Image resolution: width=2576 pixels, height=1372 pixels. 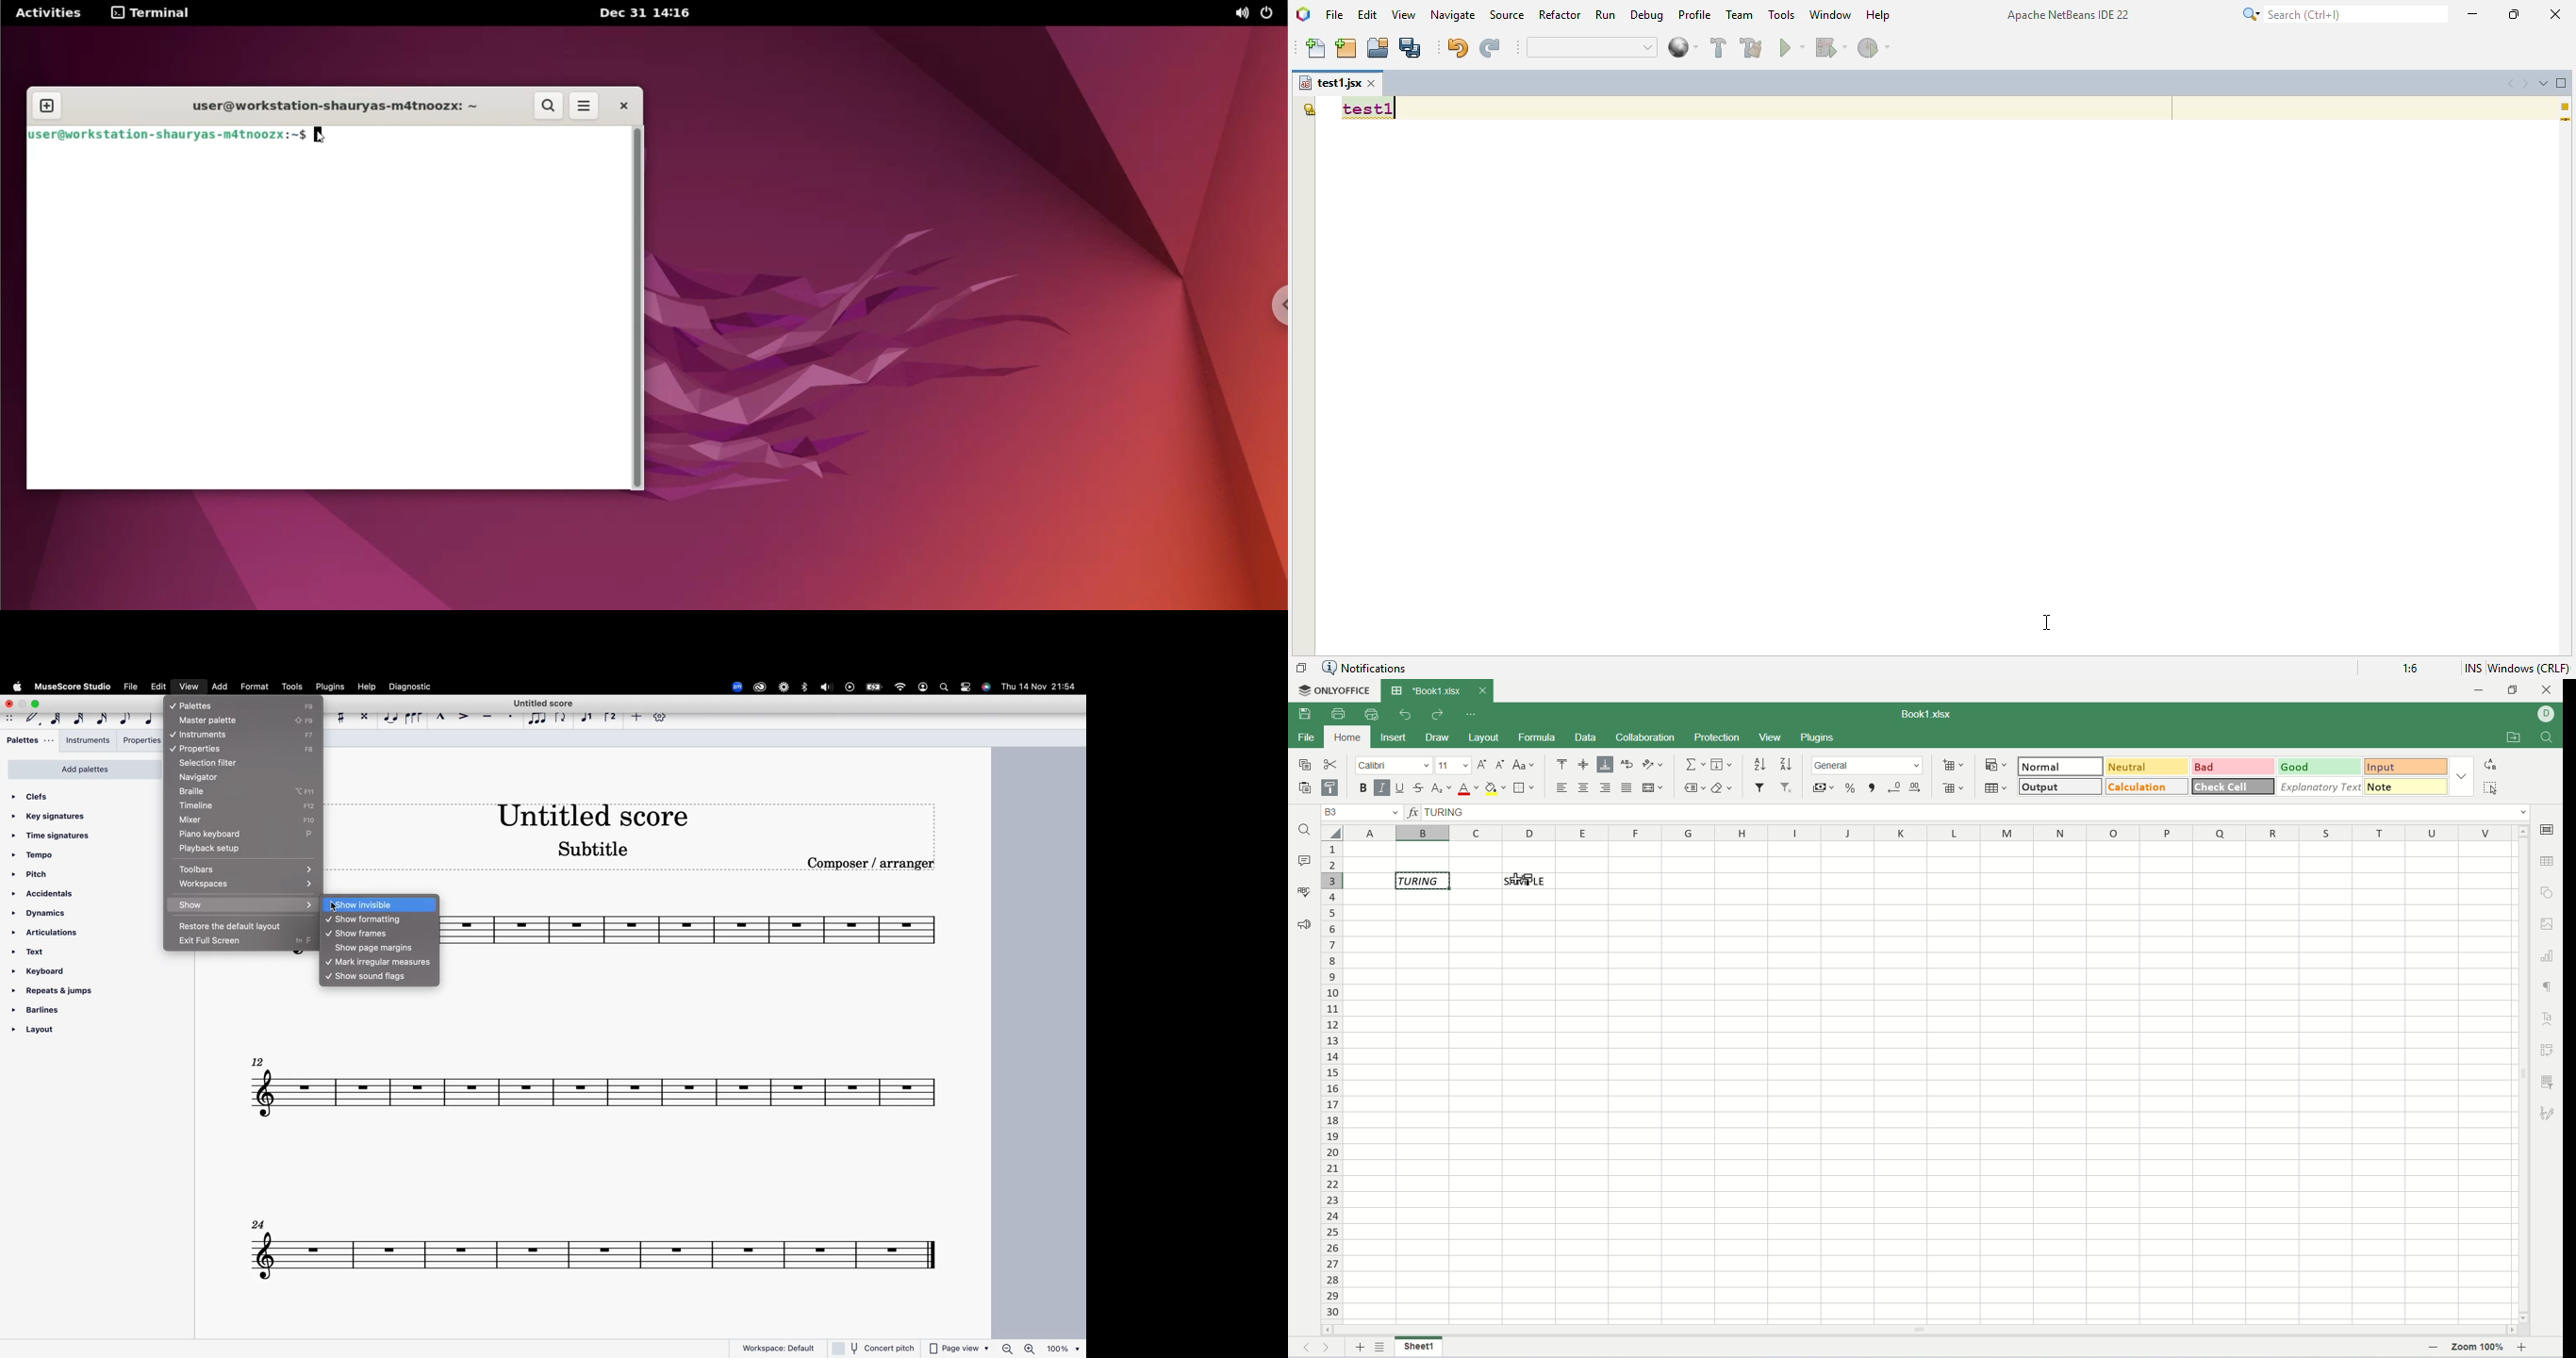 What do you see at coordinates (38, 856) in the screenshot?
I see `tempo` at bounding box center [38, 856].